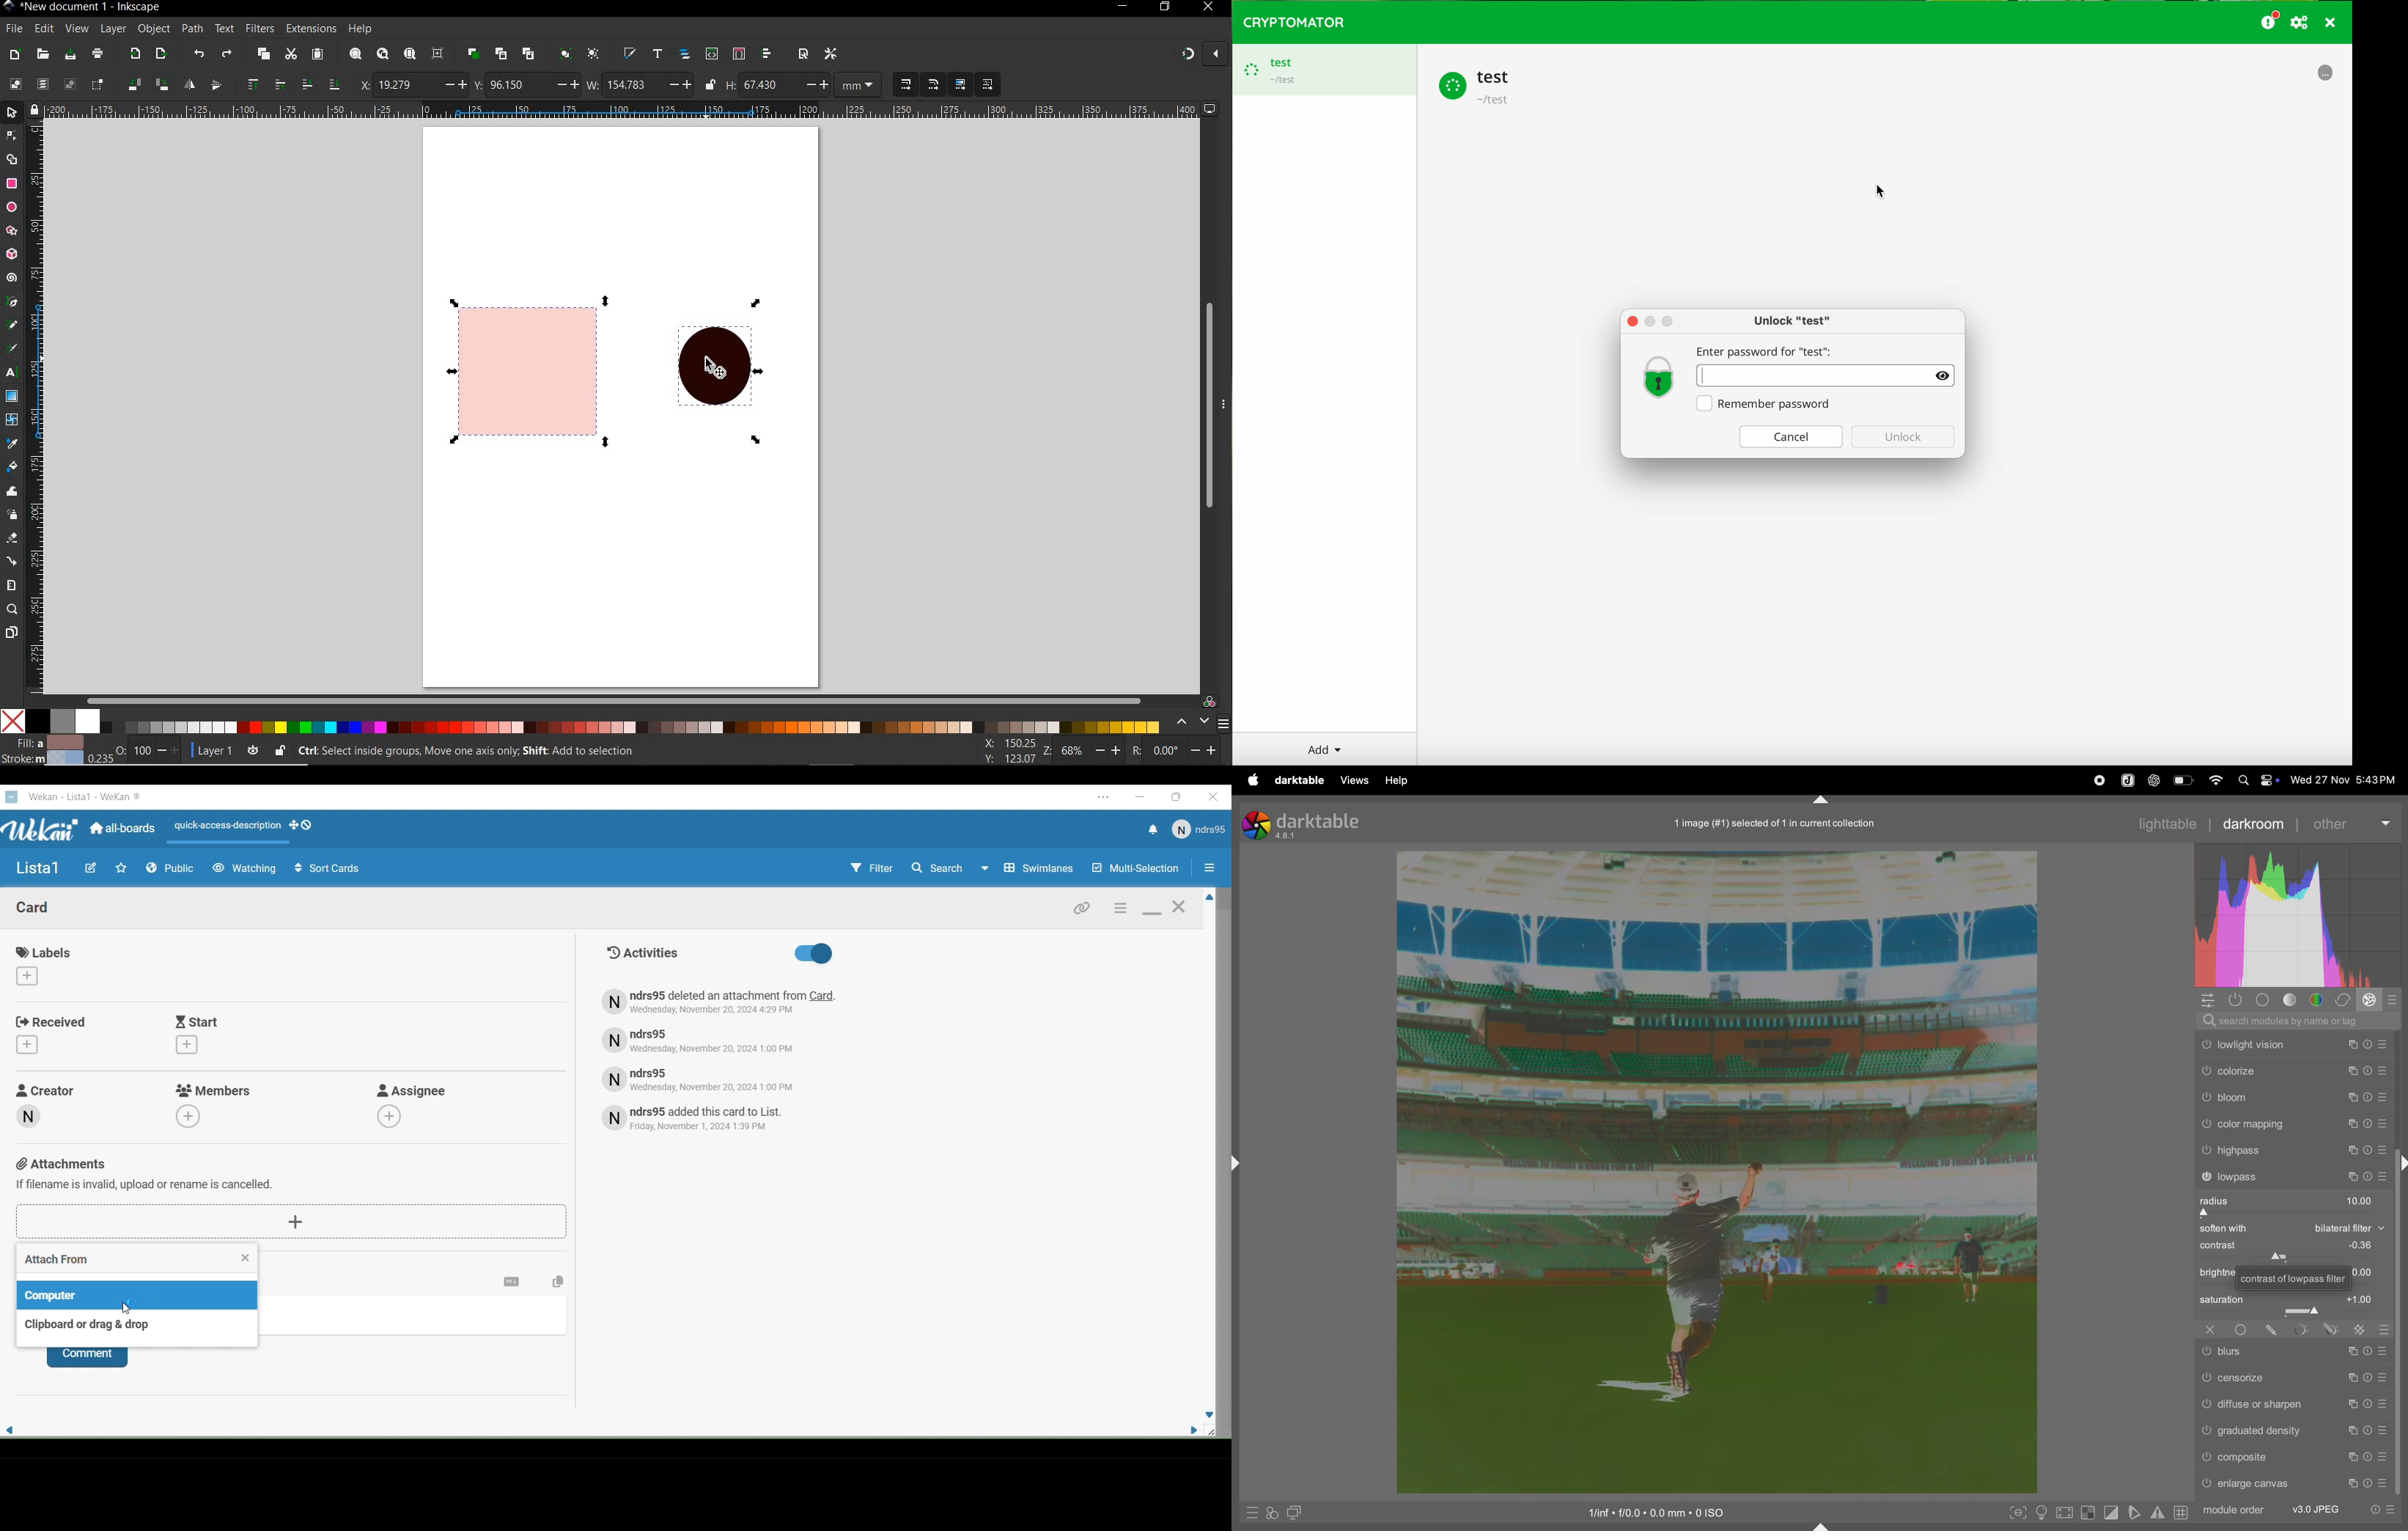 The height and width of the screenshot is (1540, 2408). Describe the element at coordinates (2294, 1376) in the screenshot. I see `censorize` at that location.